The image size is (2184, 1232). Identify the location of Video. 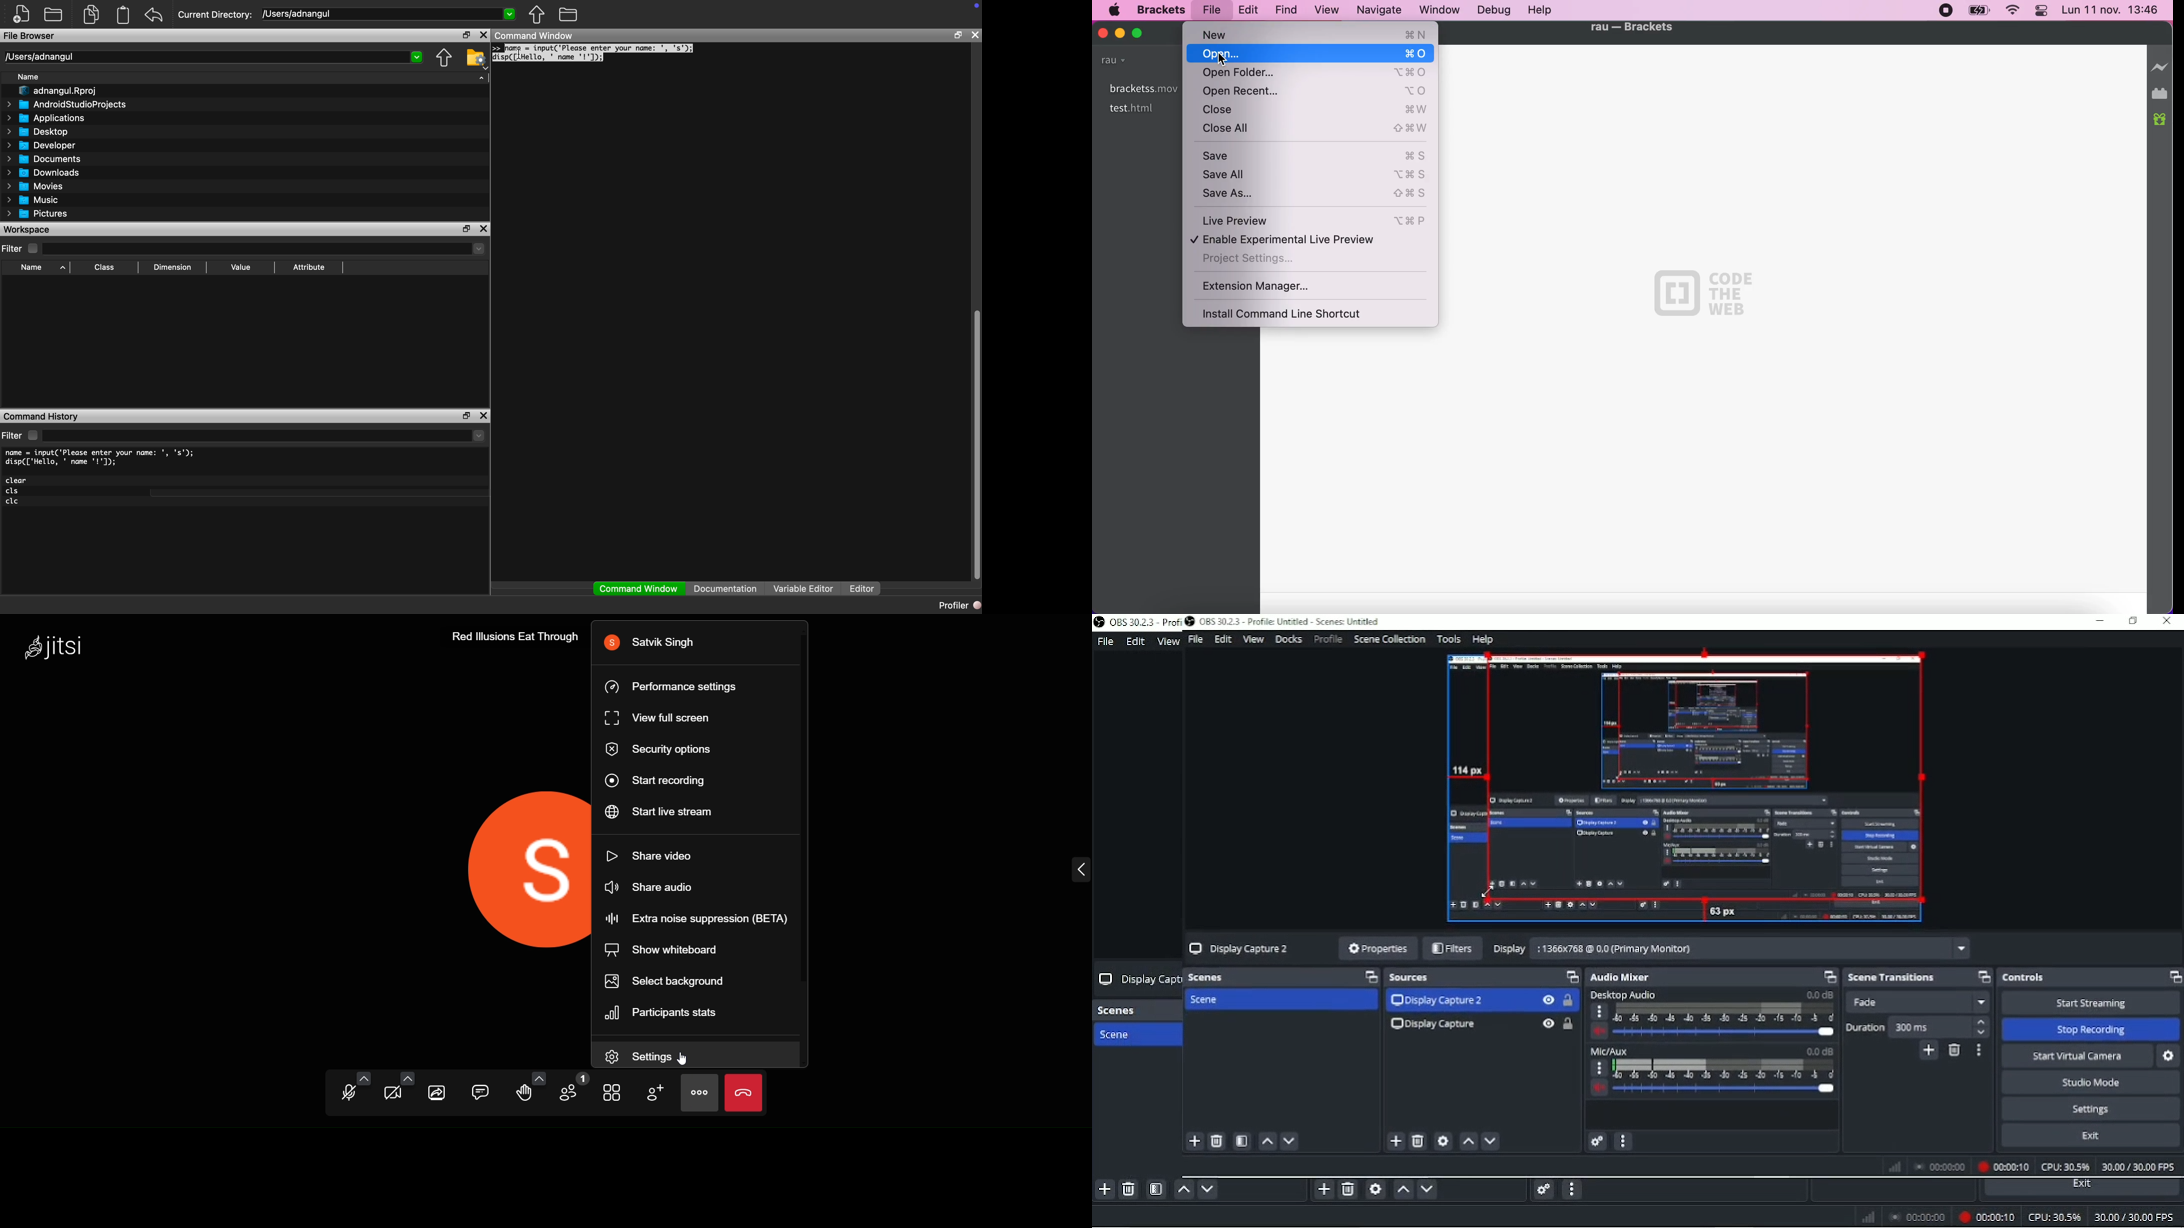
(1681, 789).